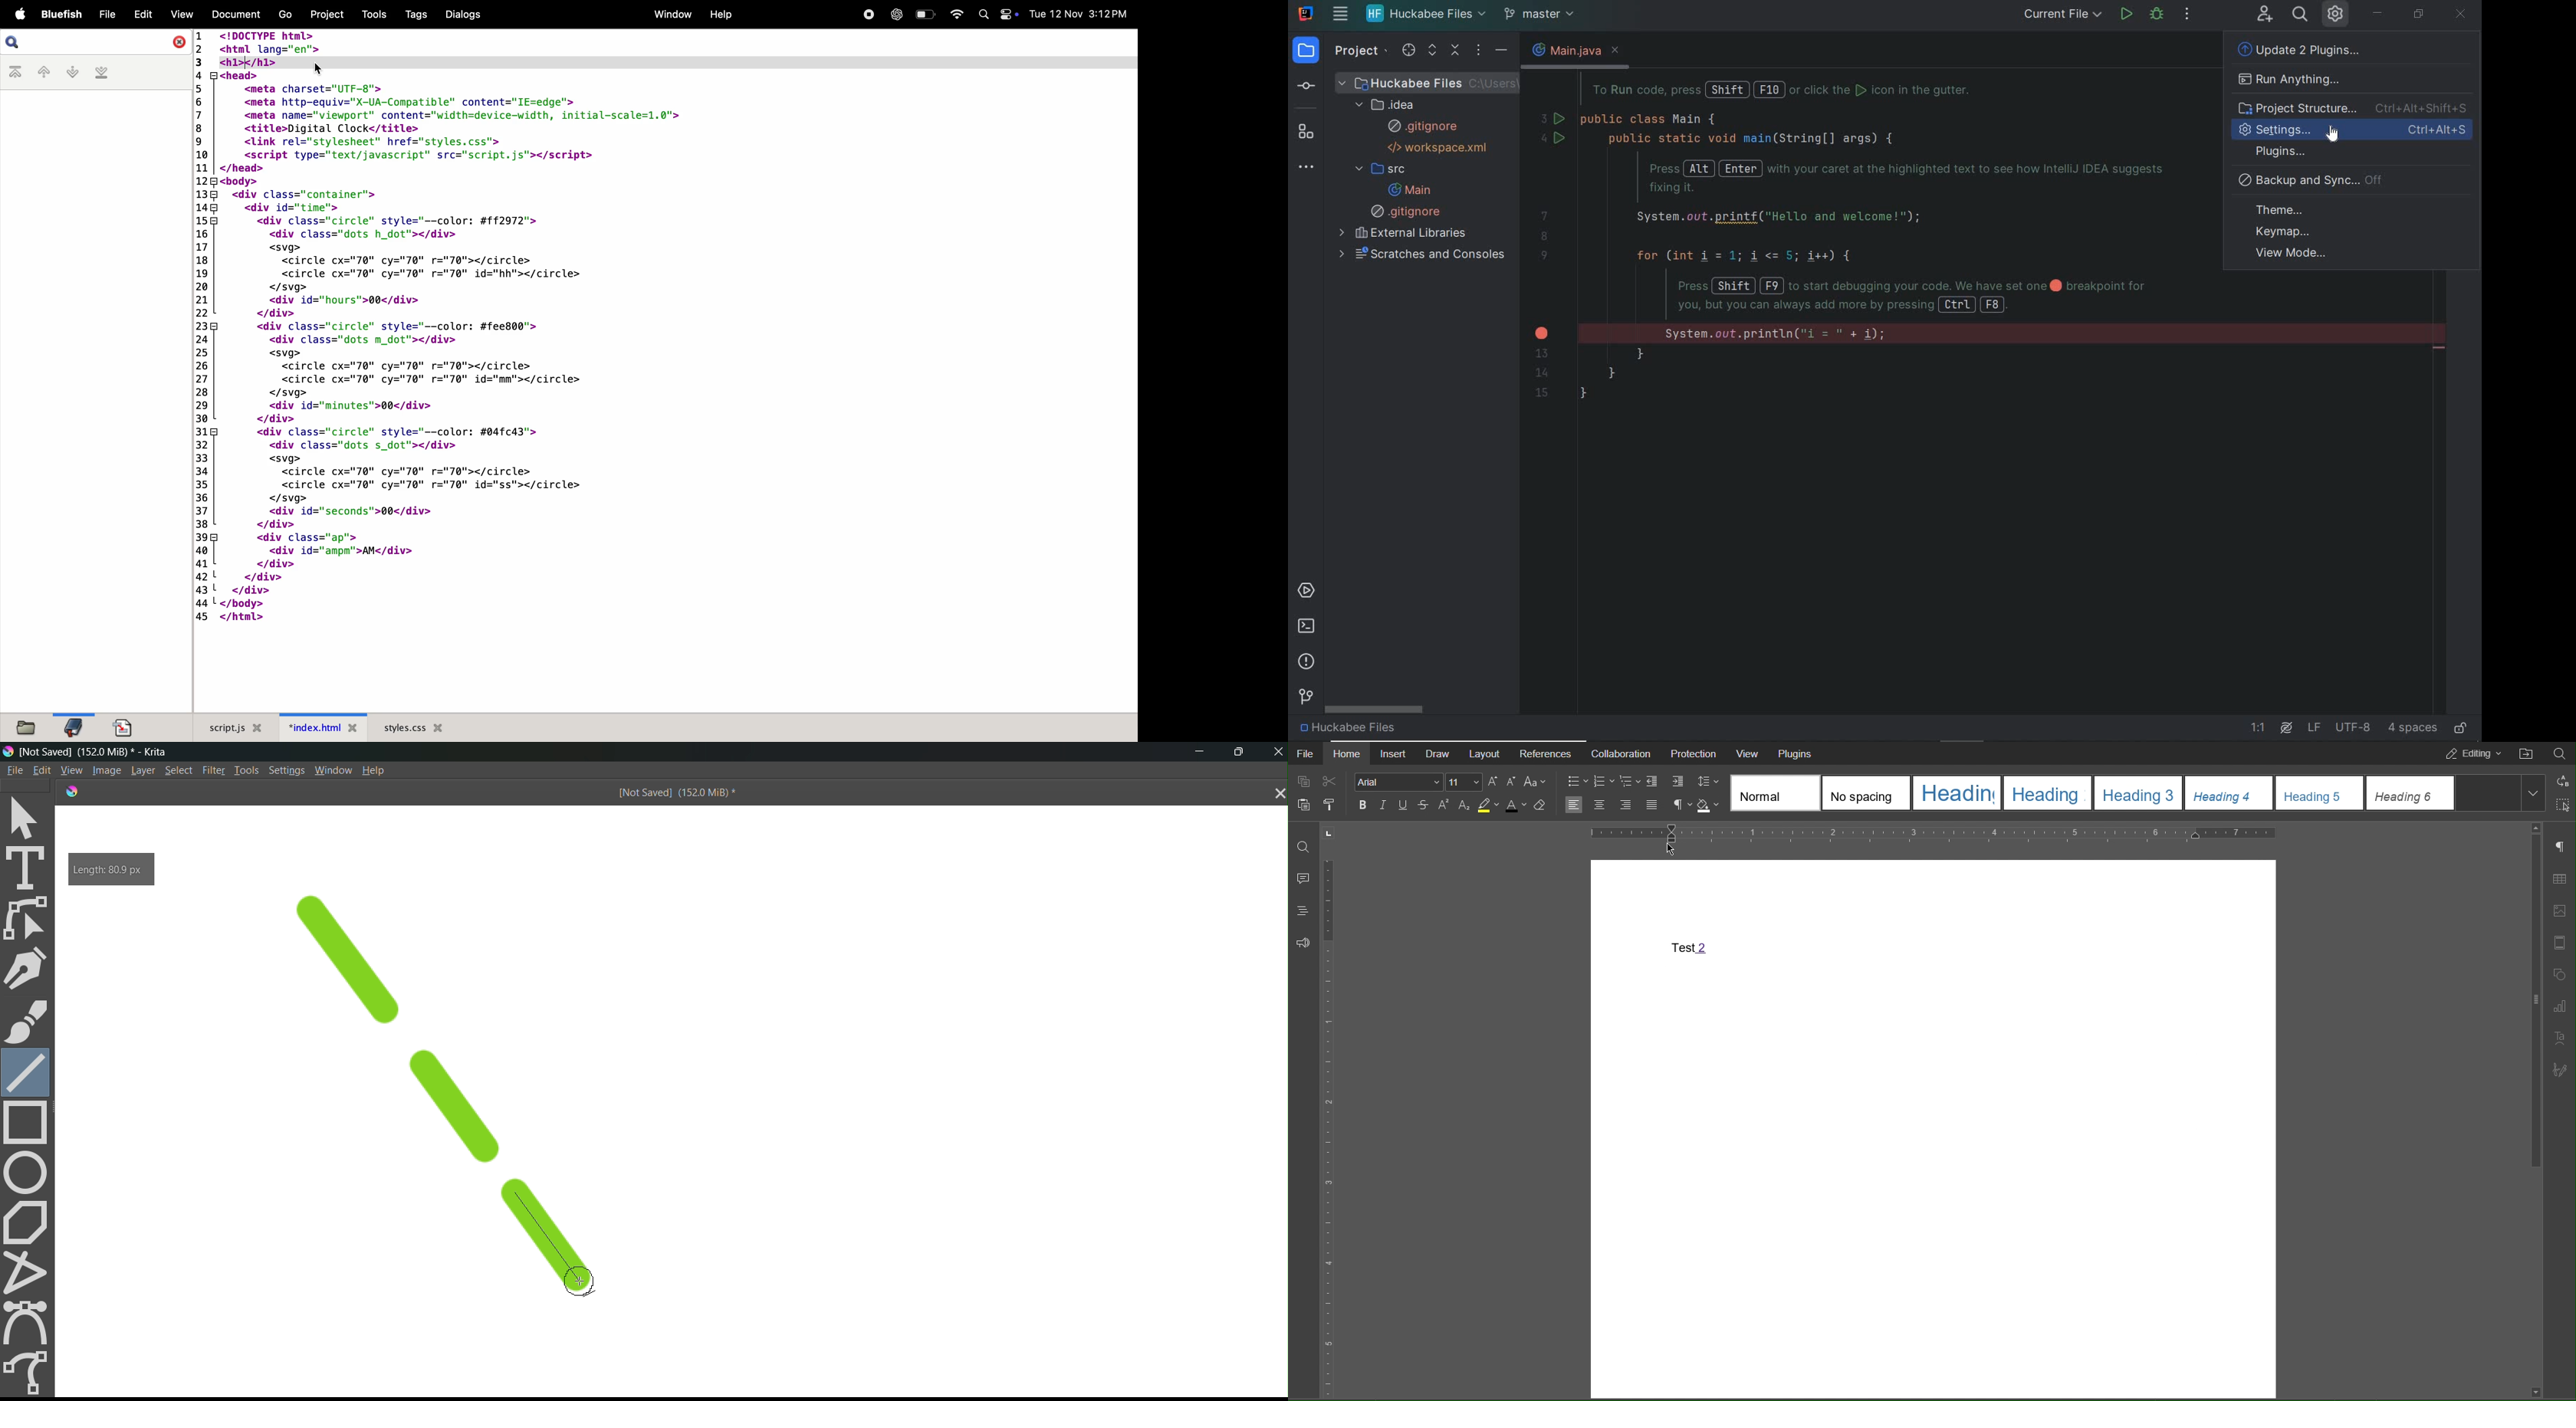 The height and width of the screenshot is (1428, 2576). What do you see at coordinates (72, 72) in the screenshot?
I see `next book mark` at bounding box center [72, 72].